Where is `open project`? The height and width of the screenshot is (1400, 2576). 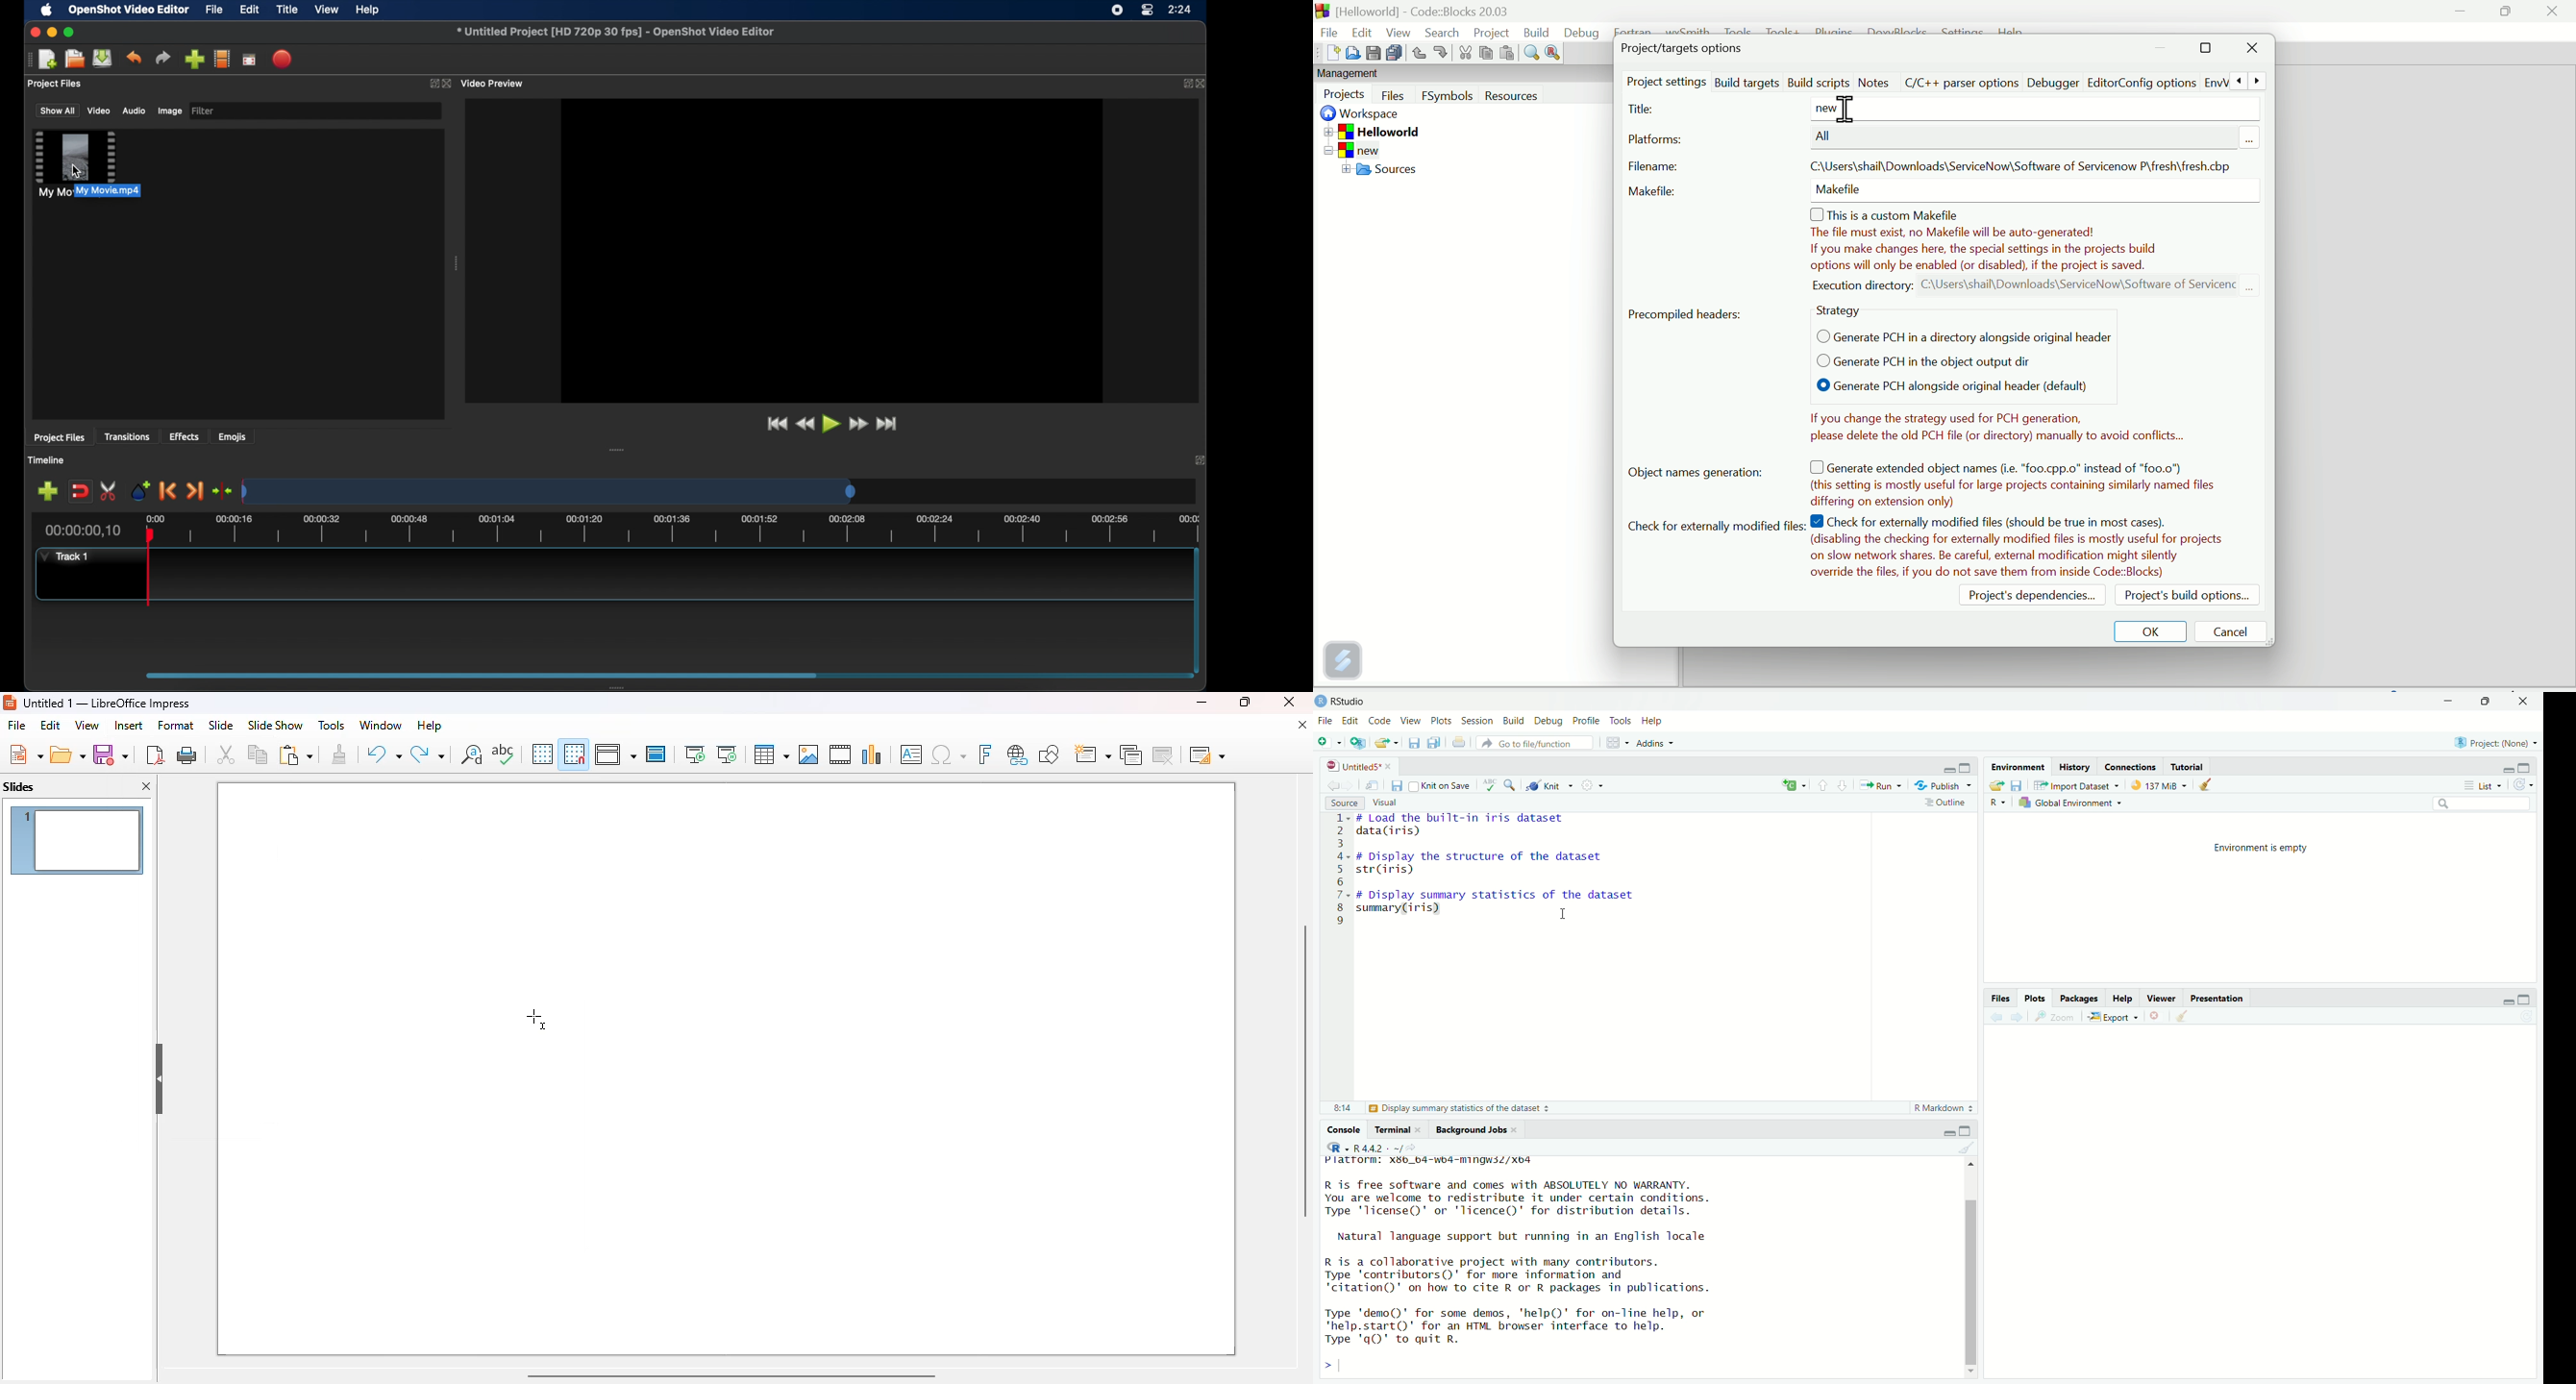 open project is located at coordinates (74, 59).